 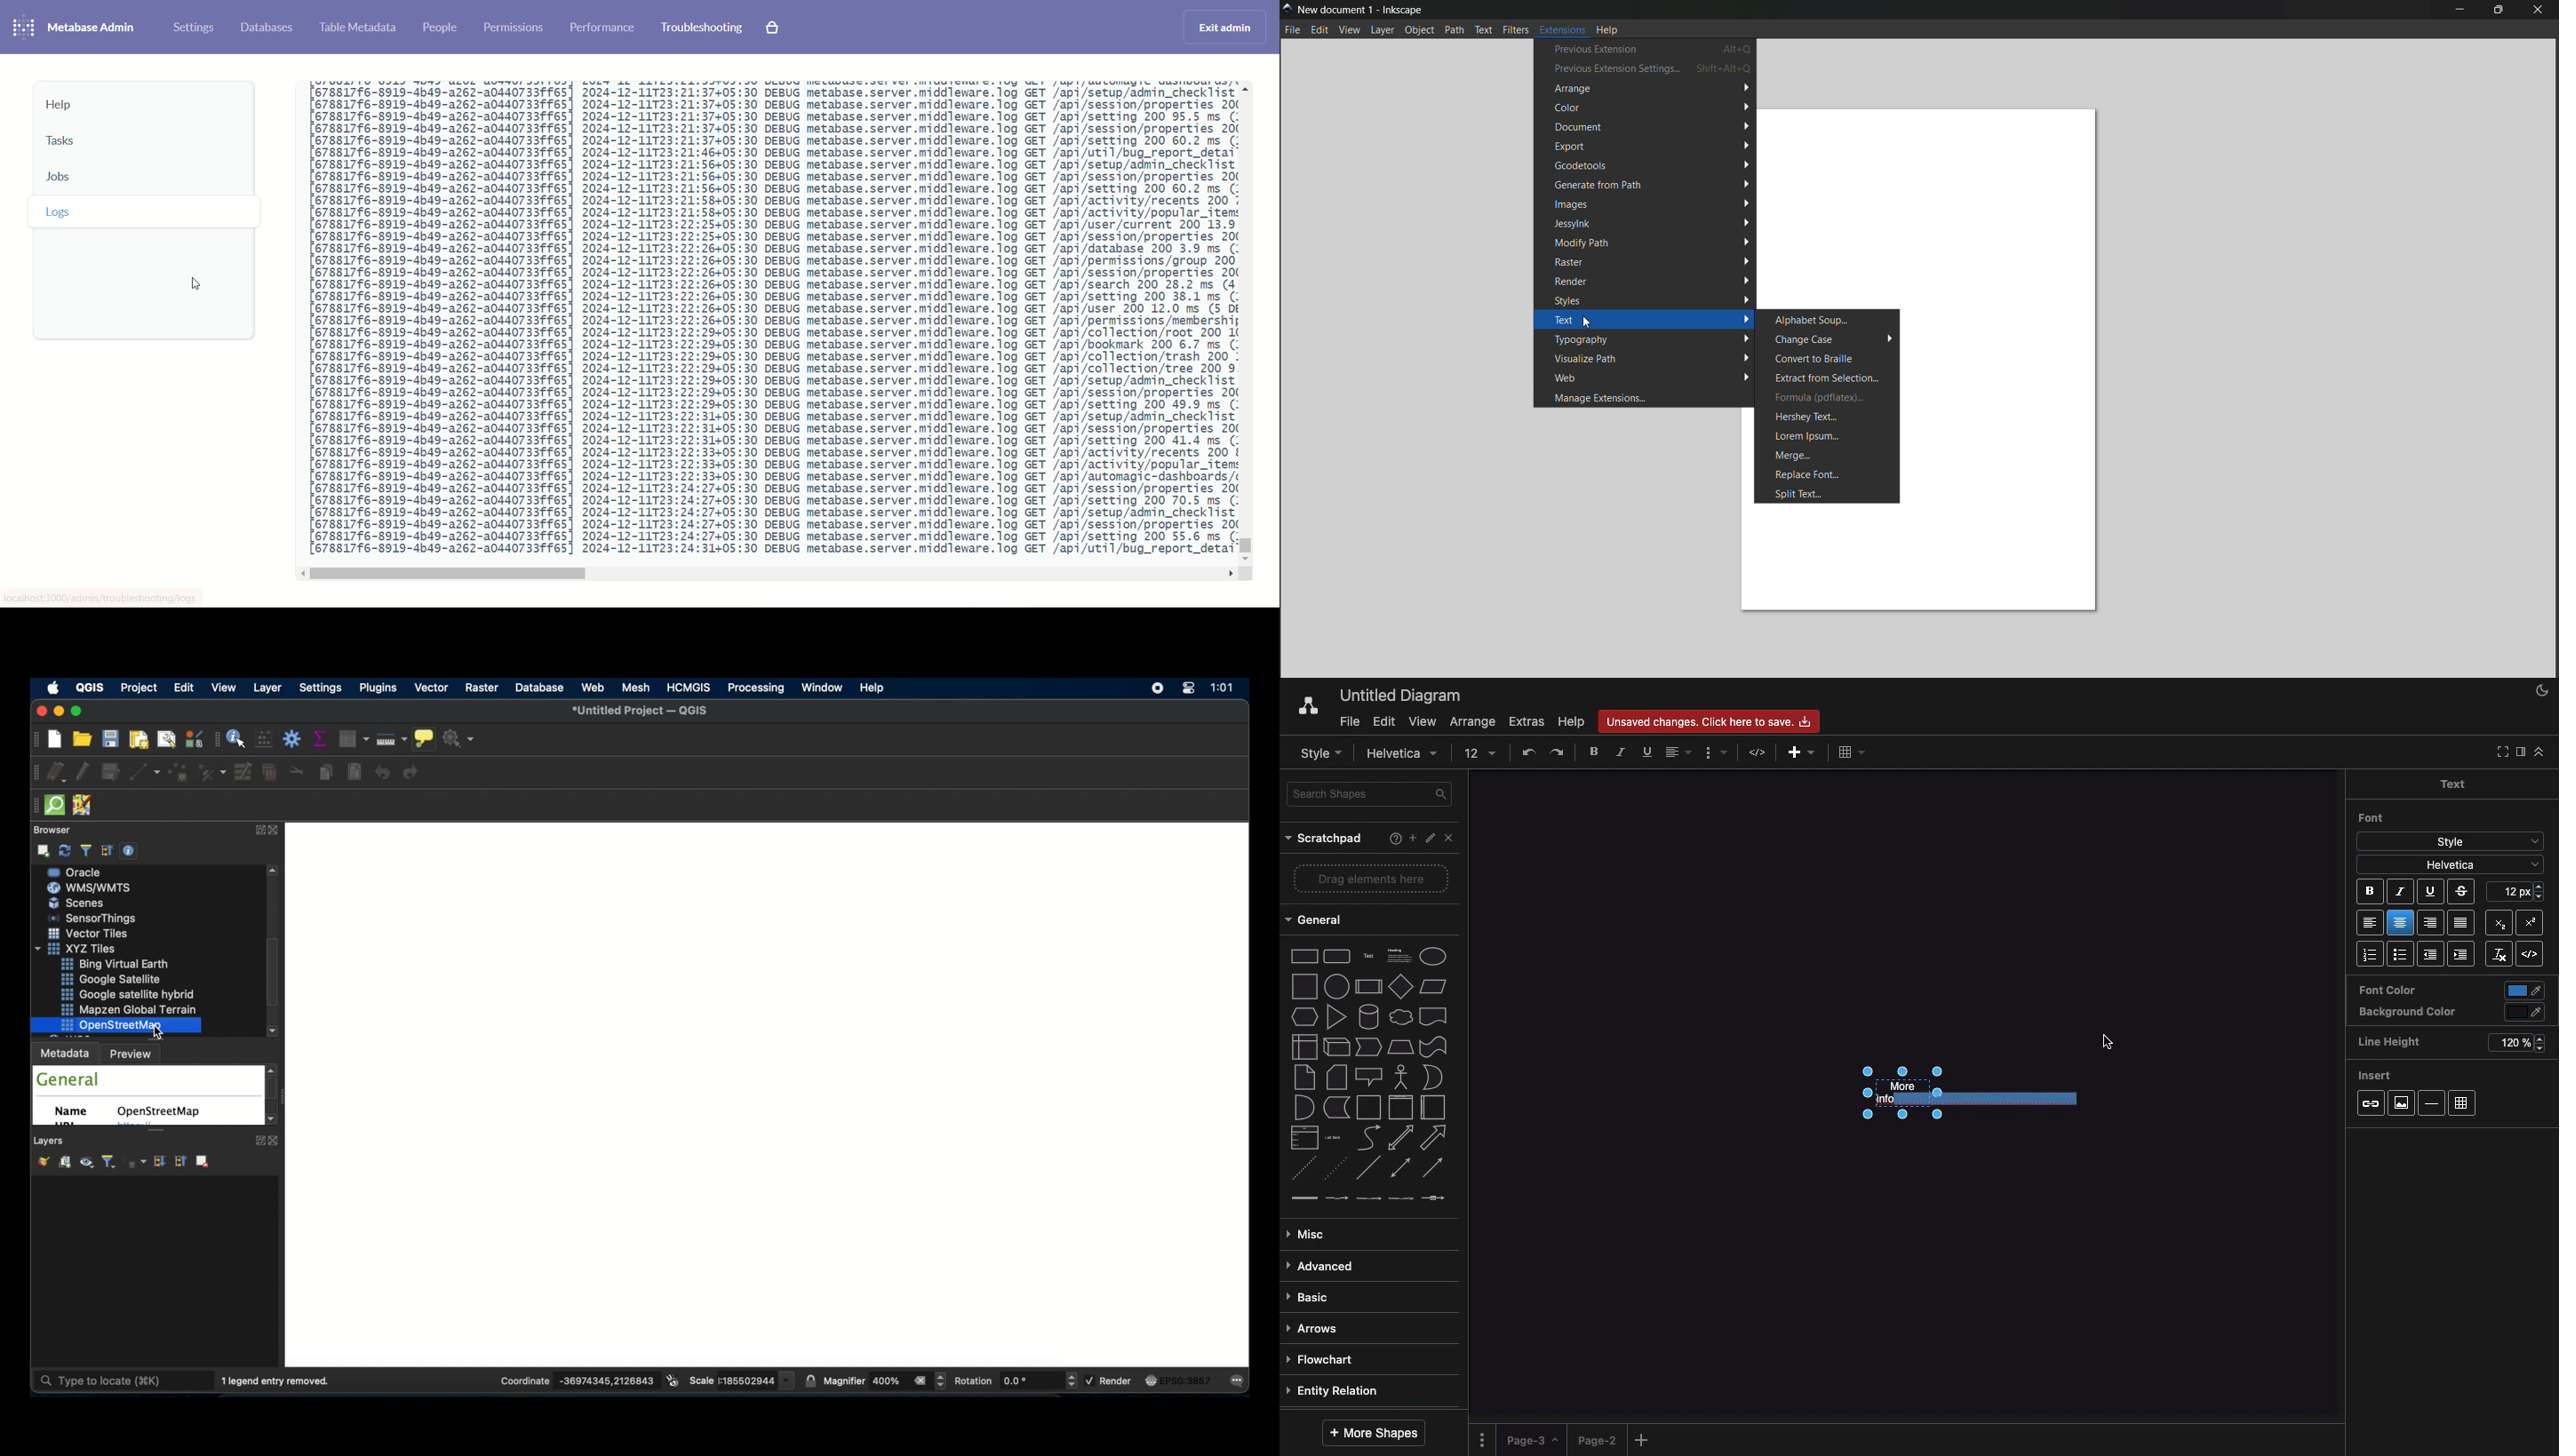 I want to click on logs, so click(x=770, y=319).